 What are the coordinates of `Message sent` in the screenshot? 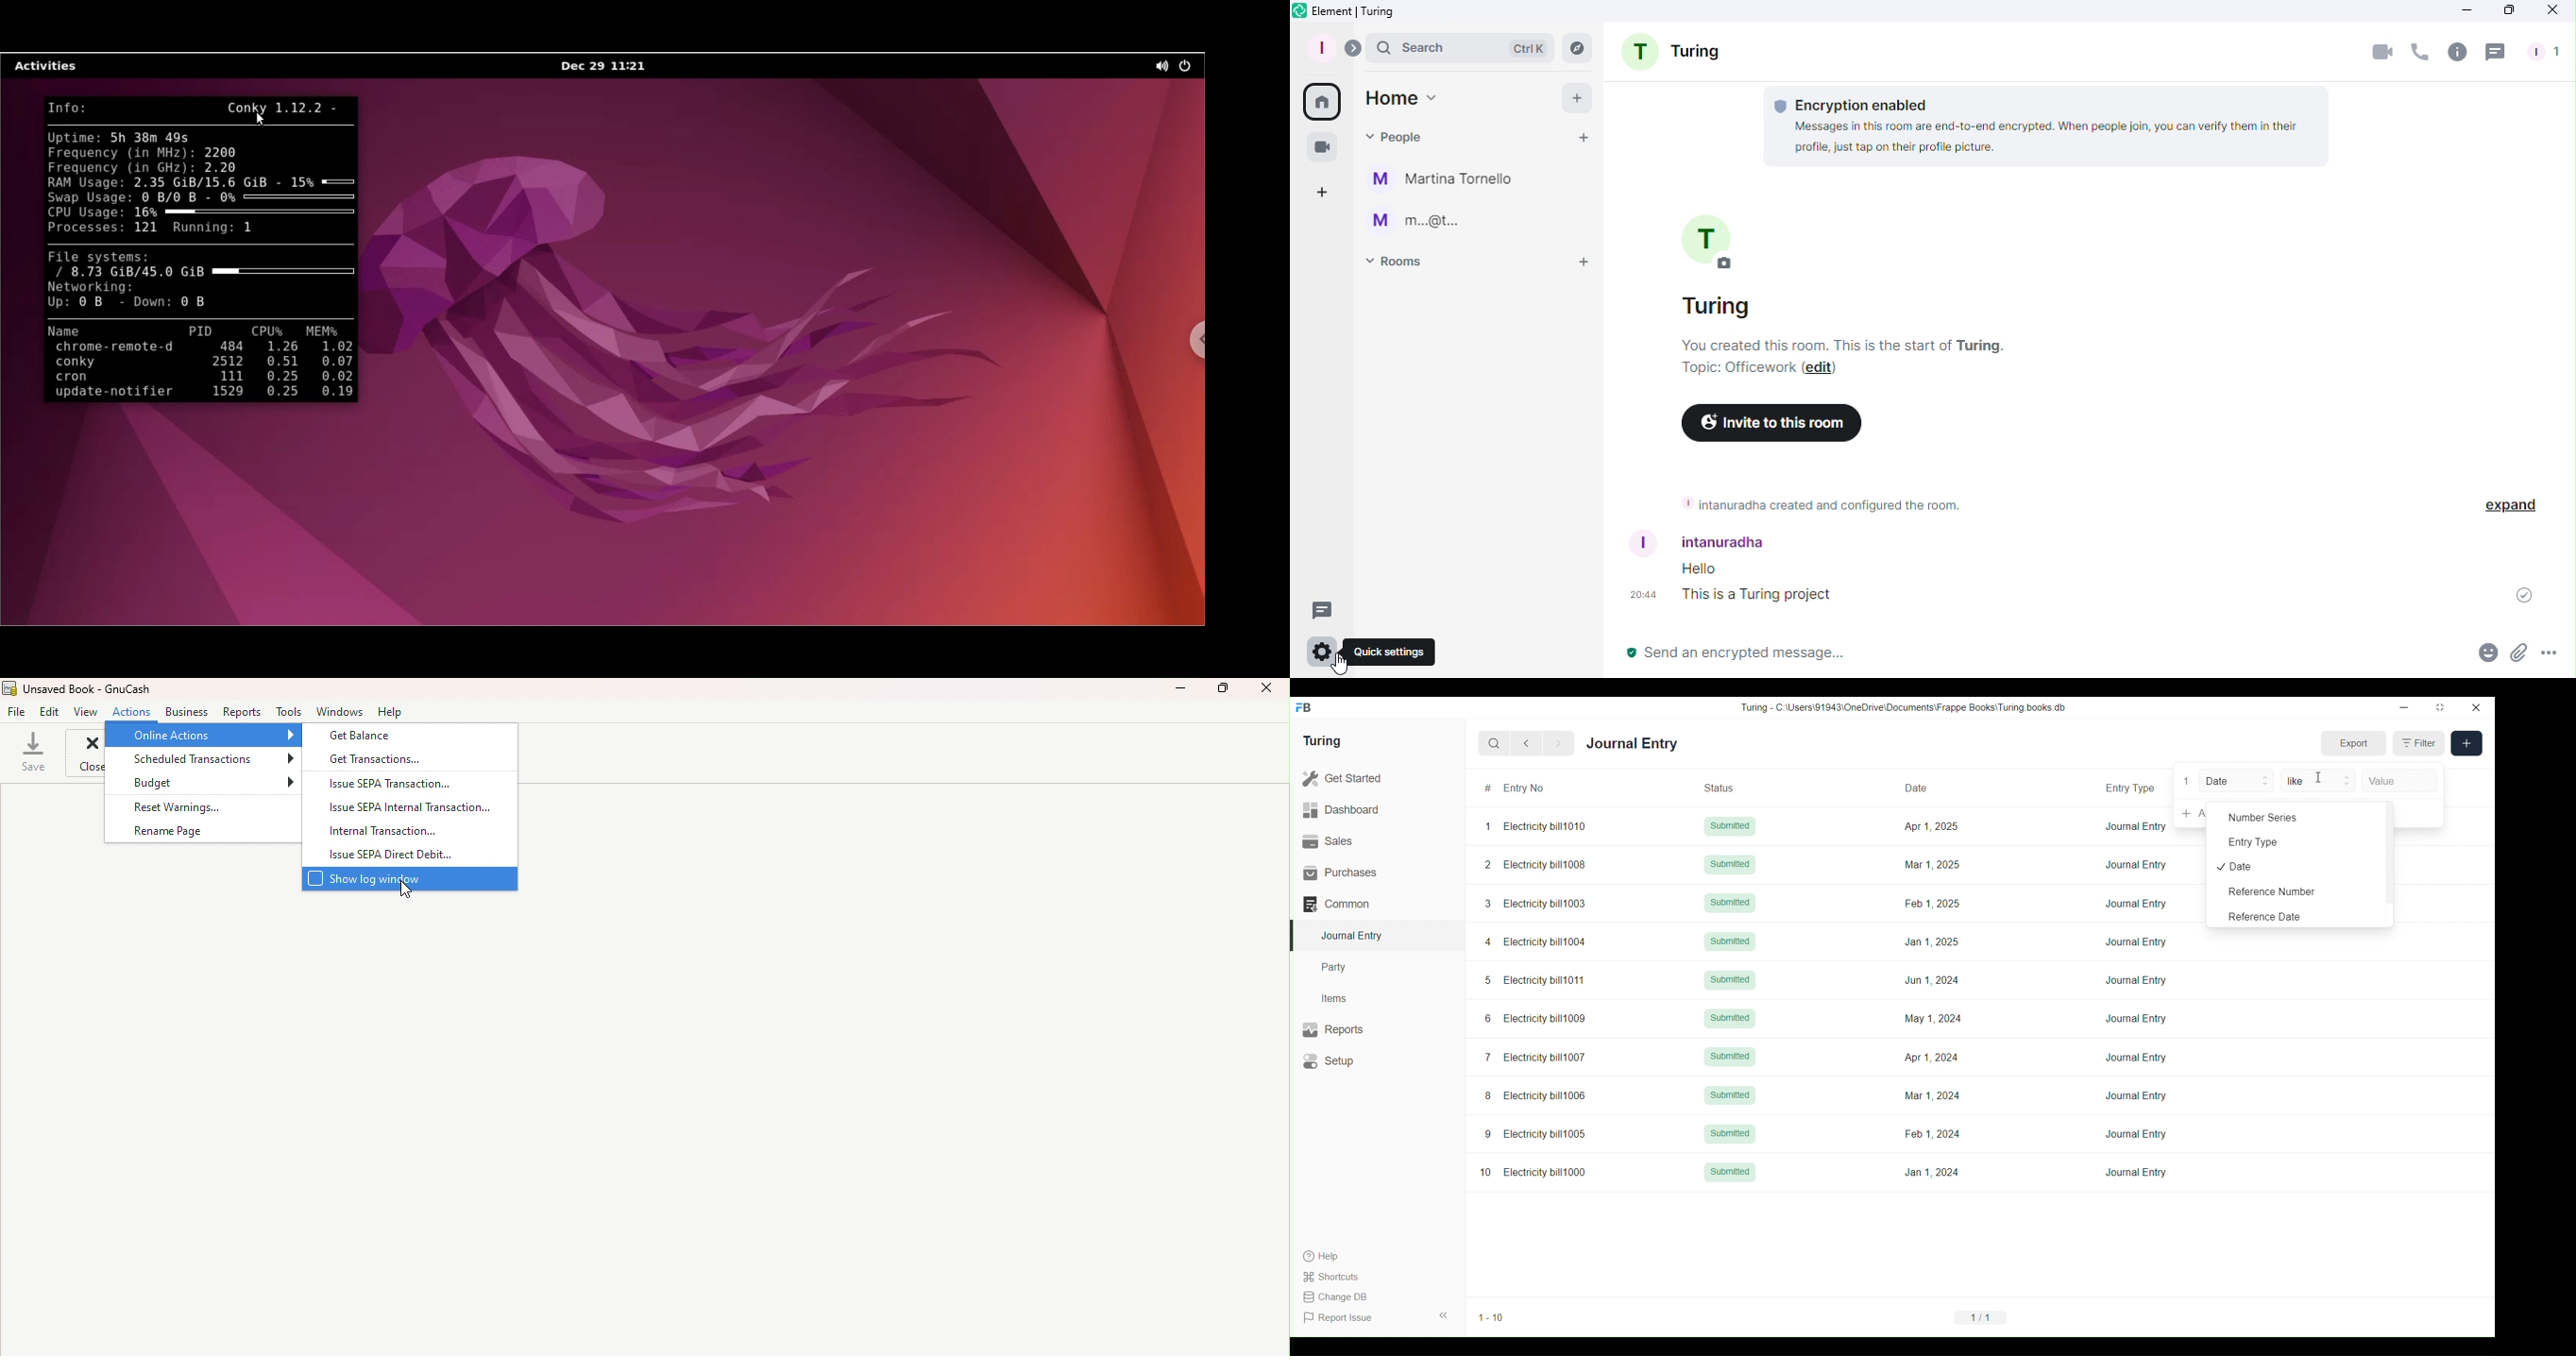 It's located at (2518, 595).